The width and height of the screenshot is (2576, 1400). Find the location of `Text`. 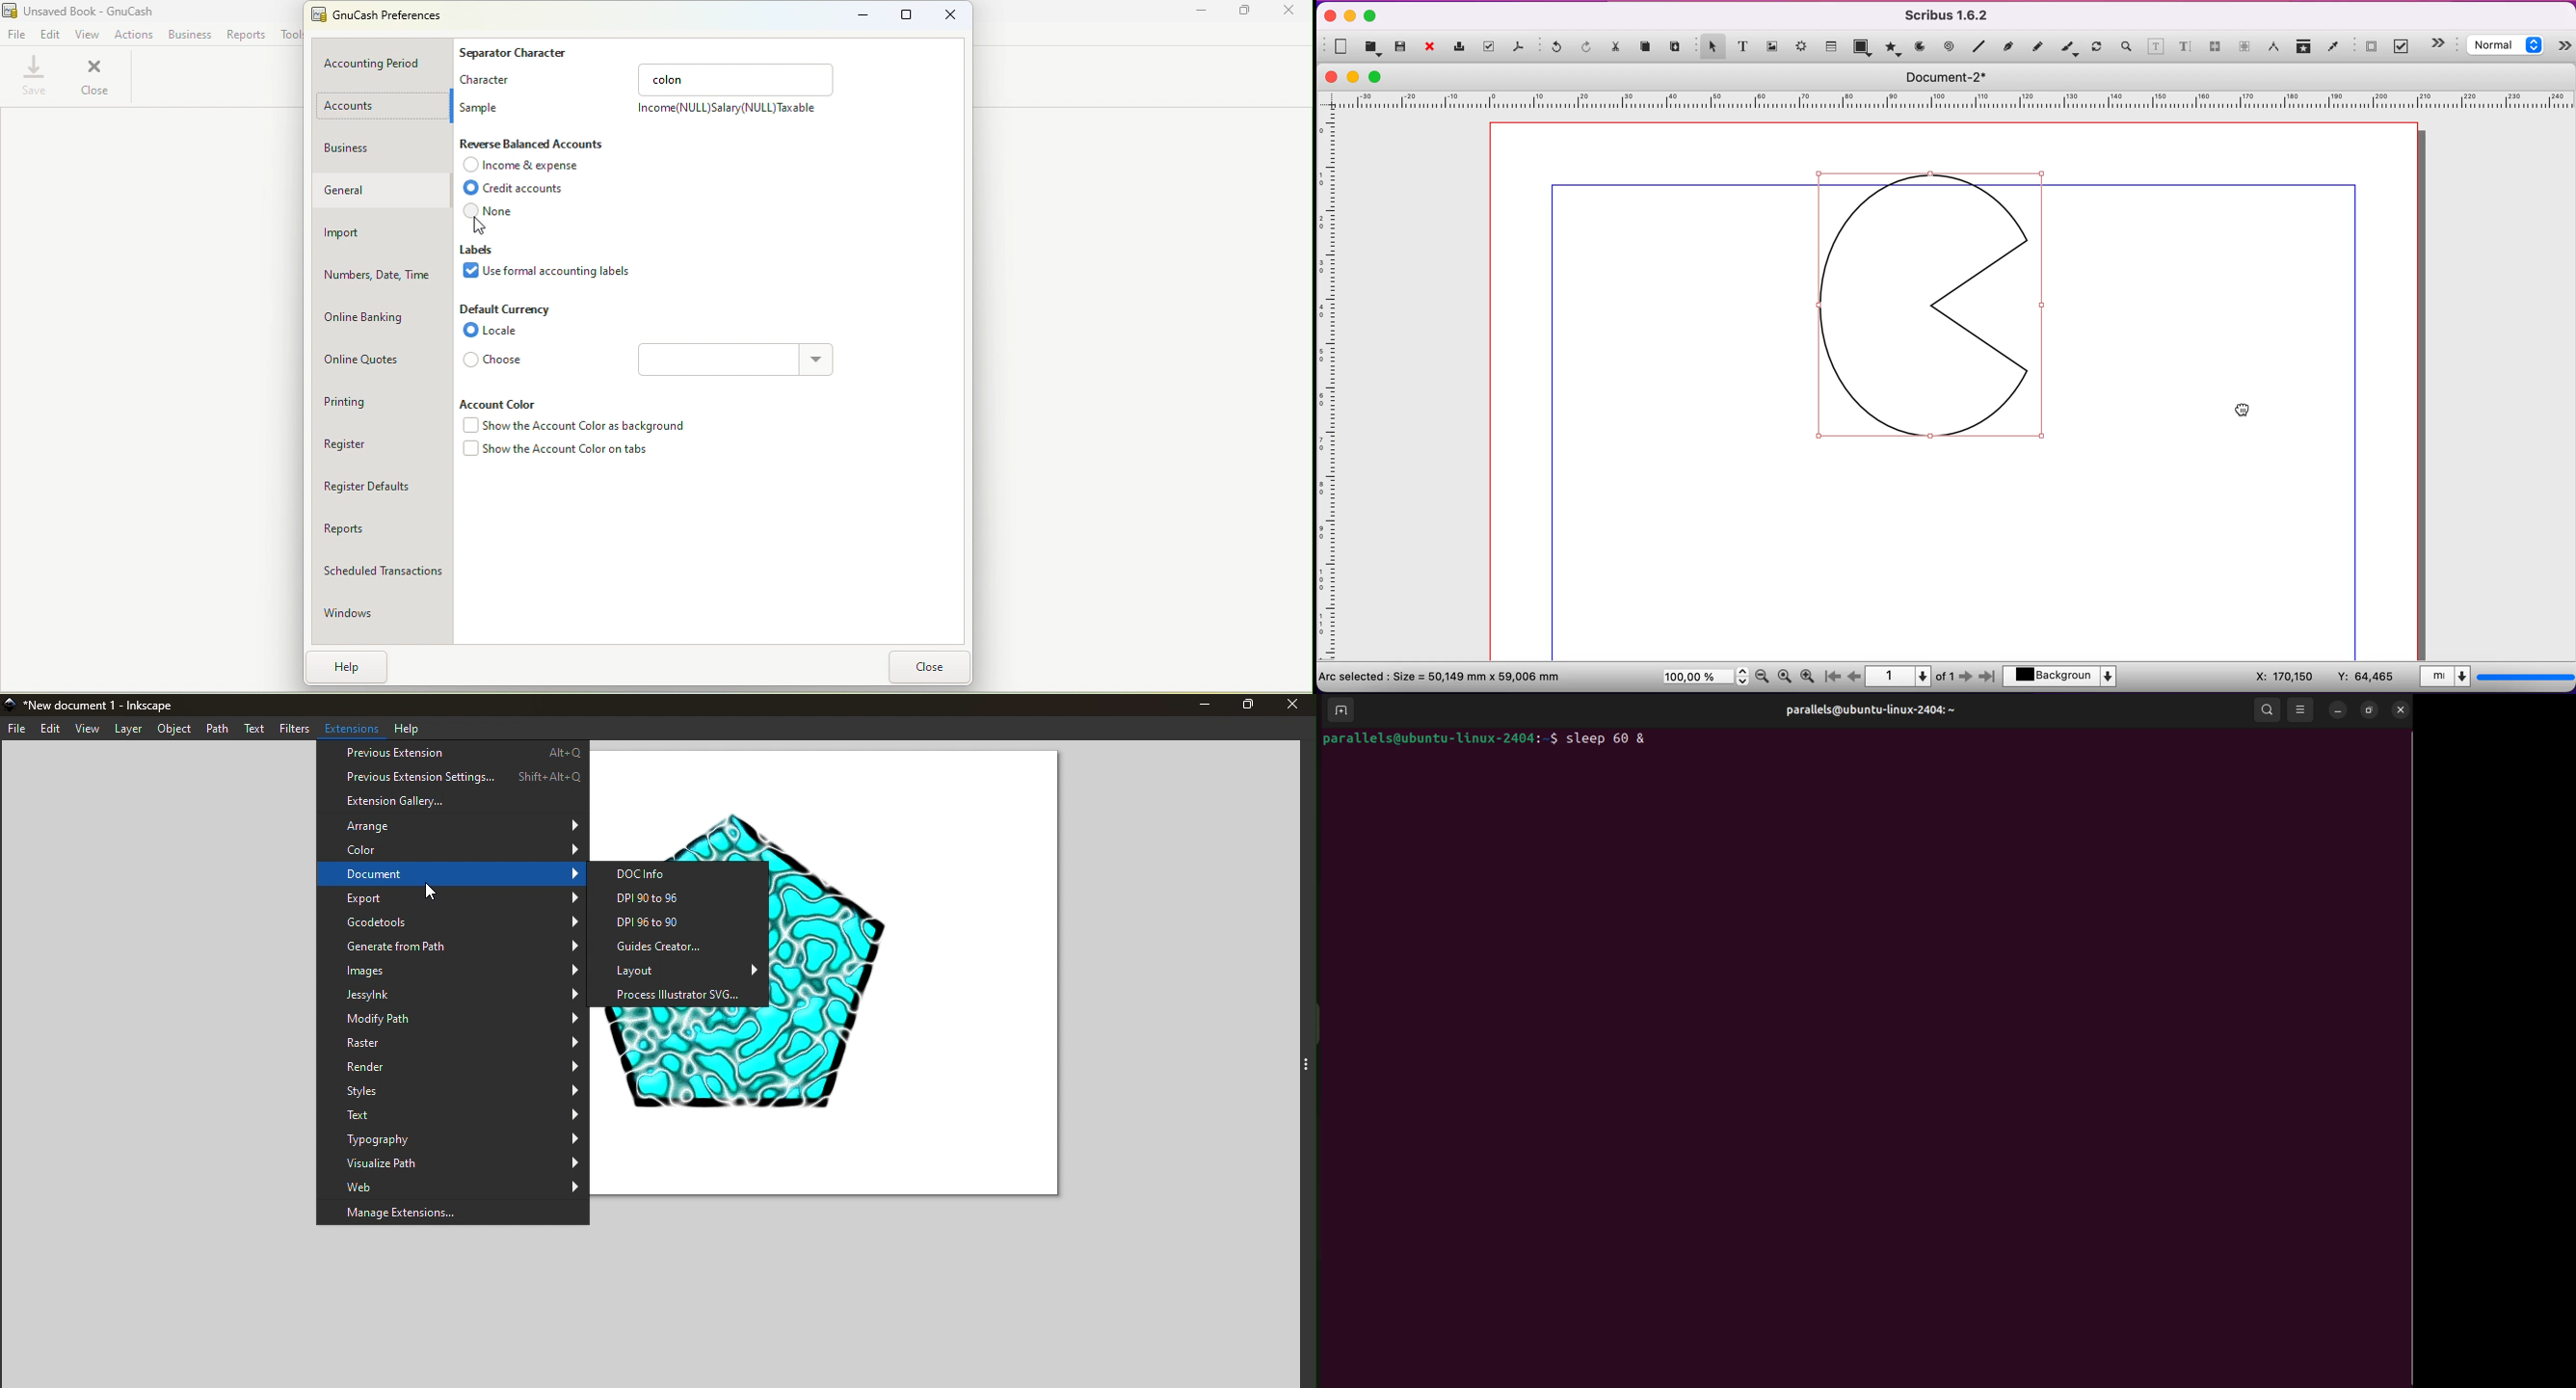

Text is located at coordinates (453, 1115).